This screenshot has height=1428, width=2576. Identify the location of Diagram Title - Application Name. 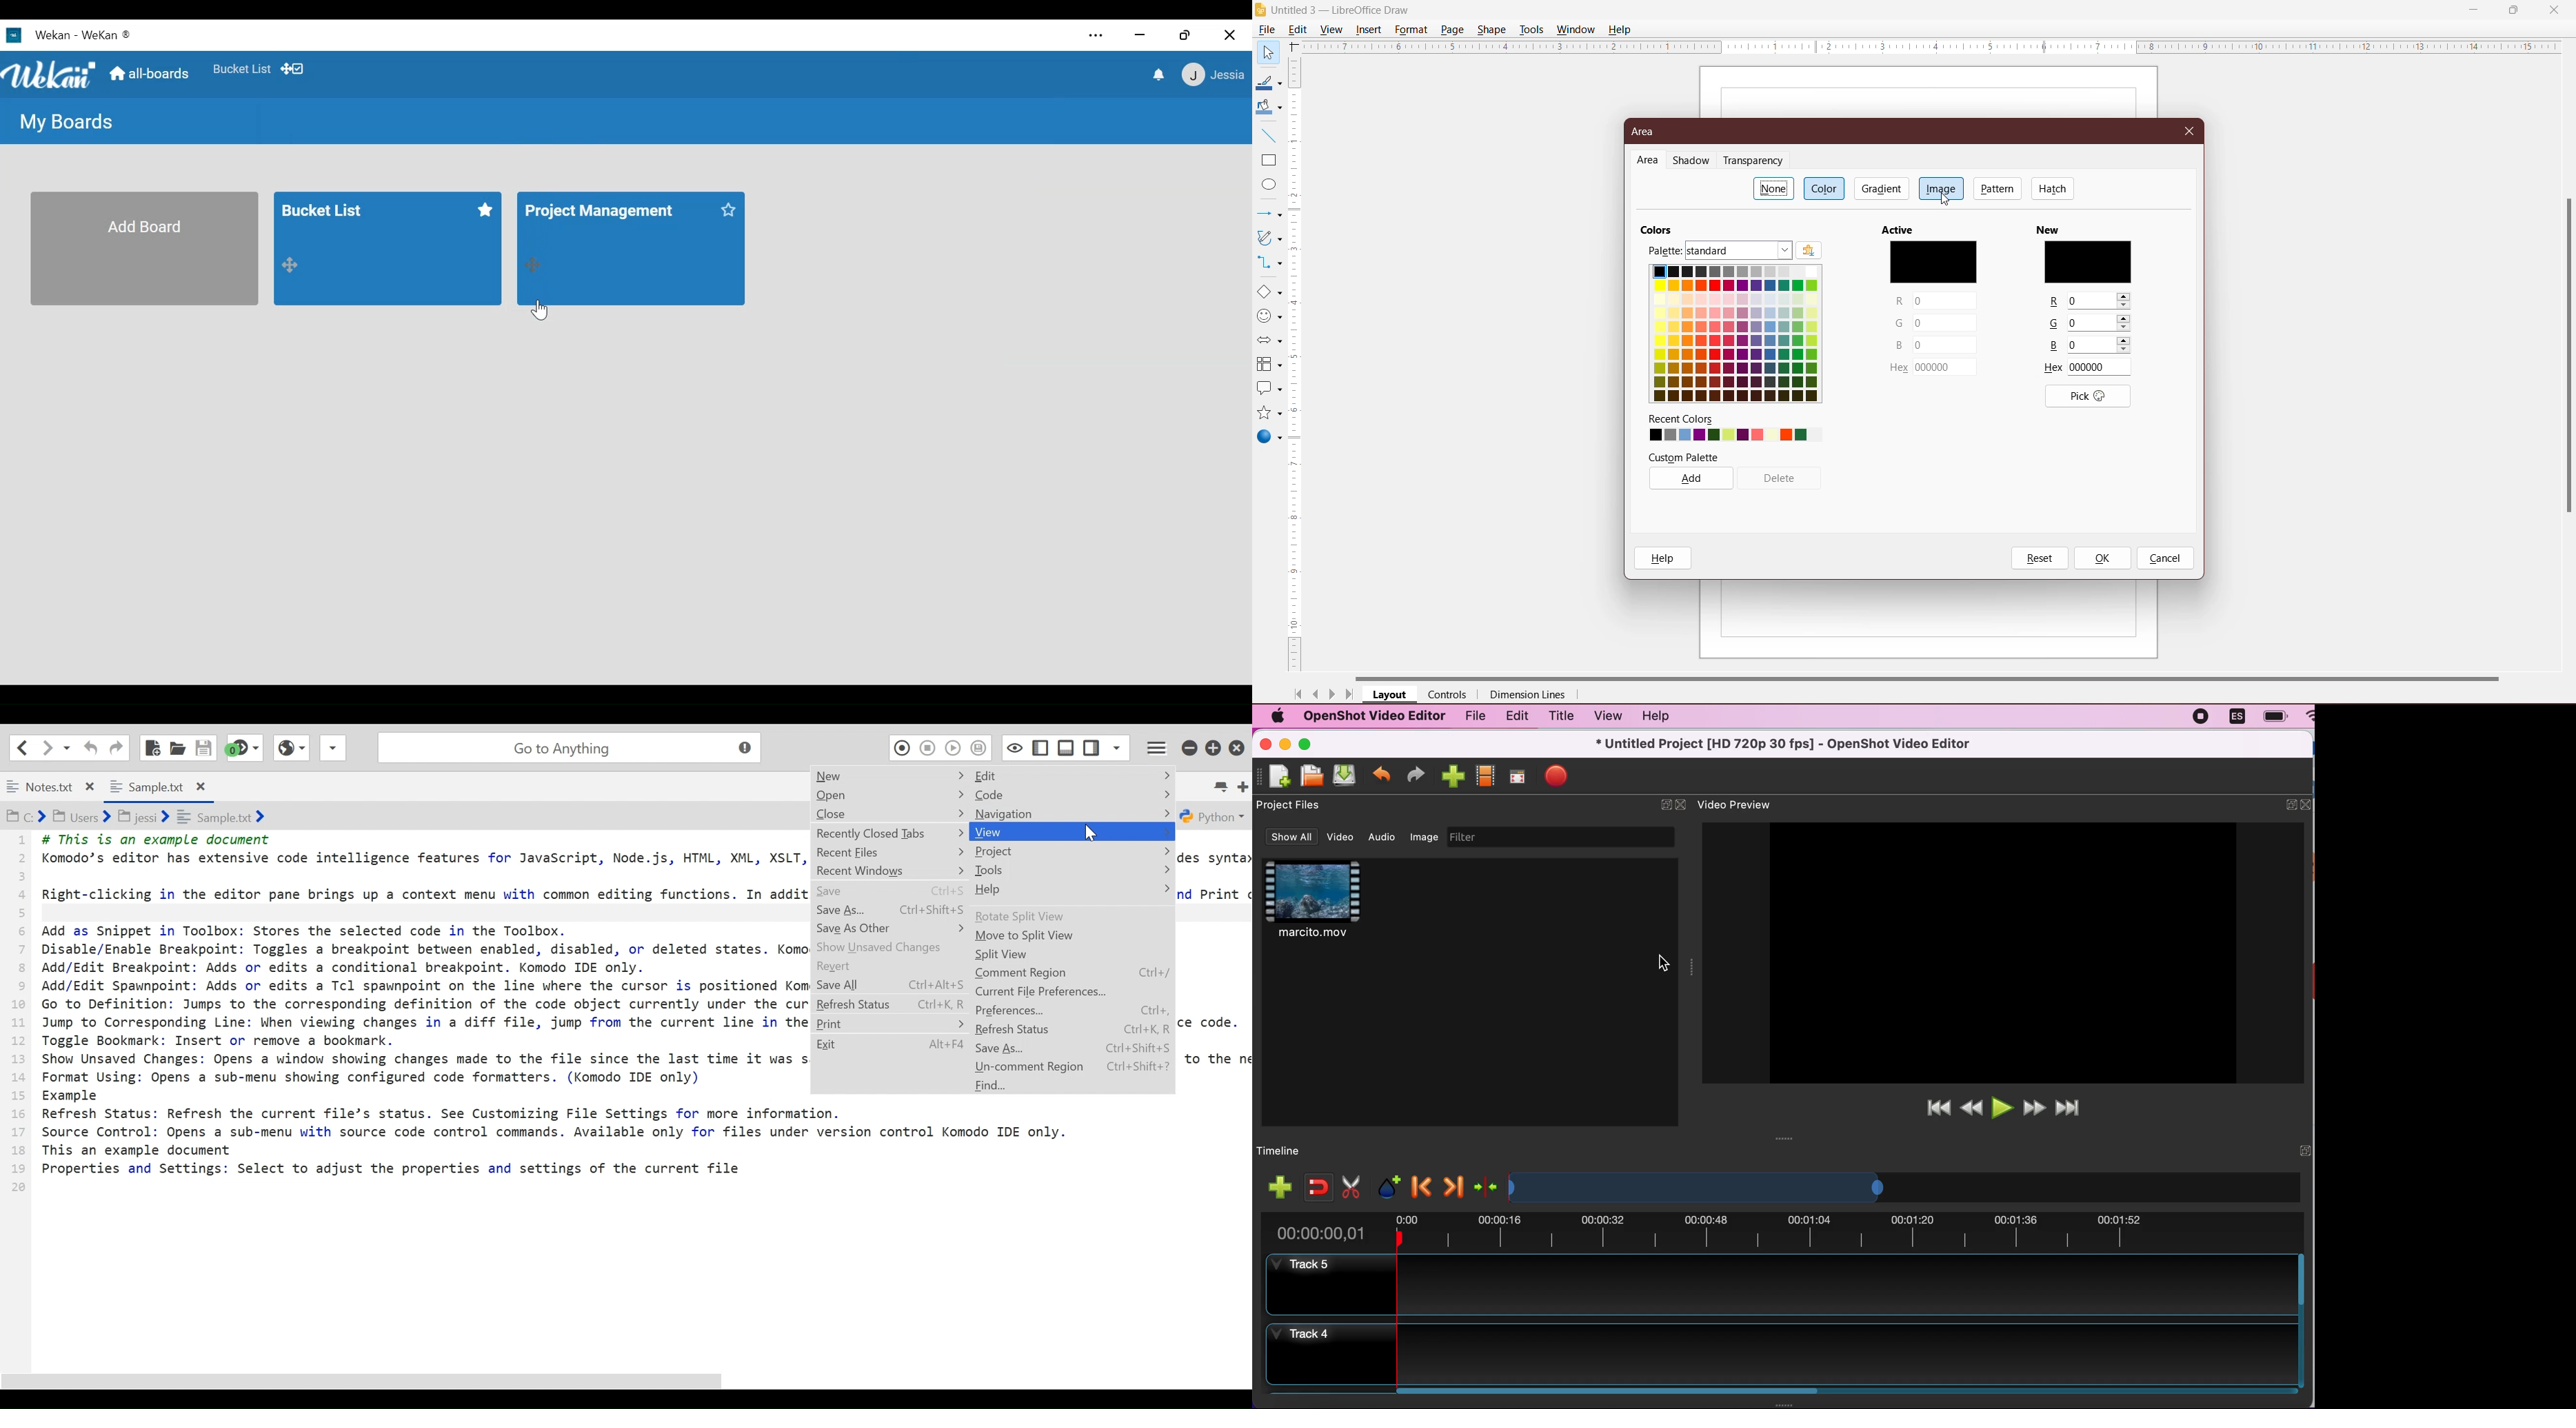
(1345, 10).